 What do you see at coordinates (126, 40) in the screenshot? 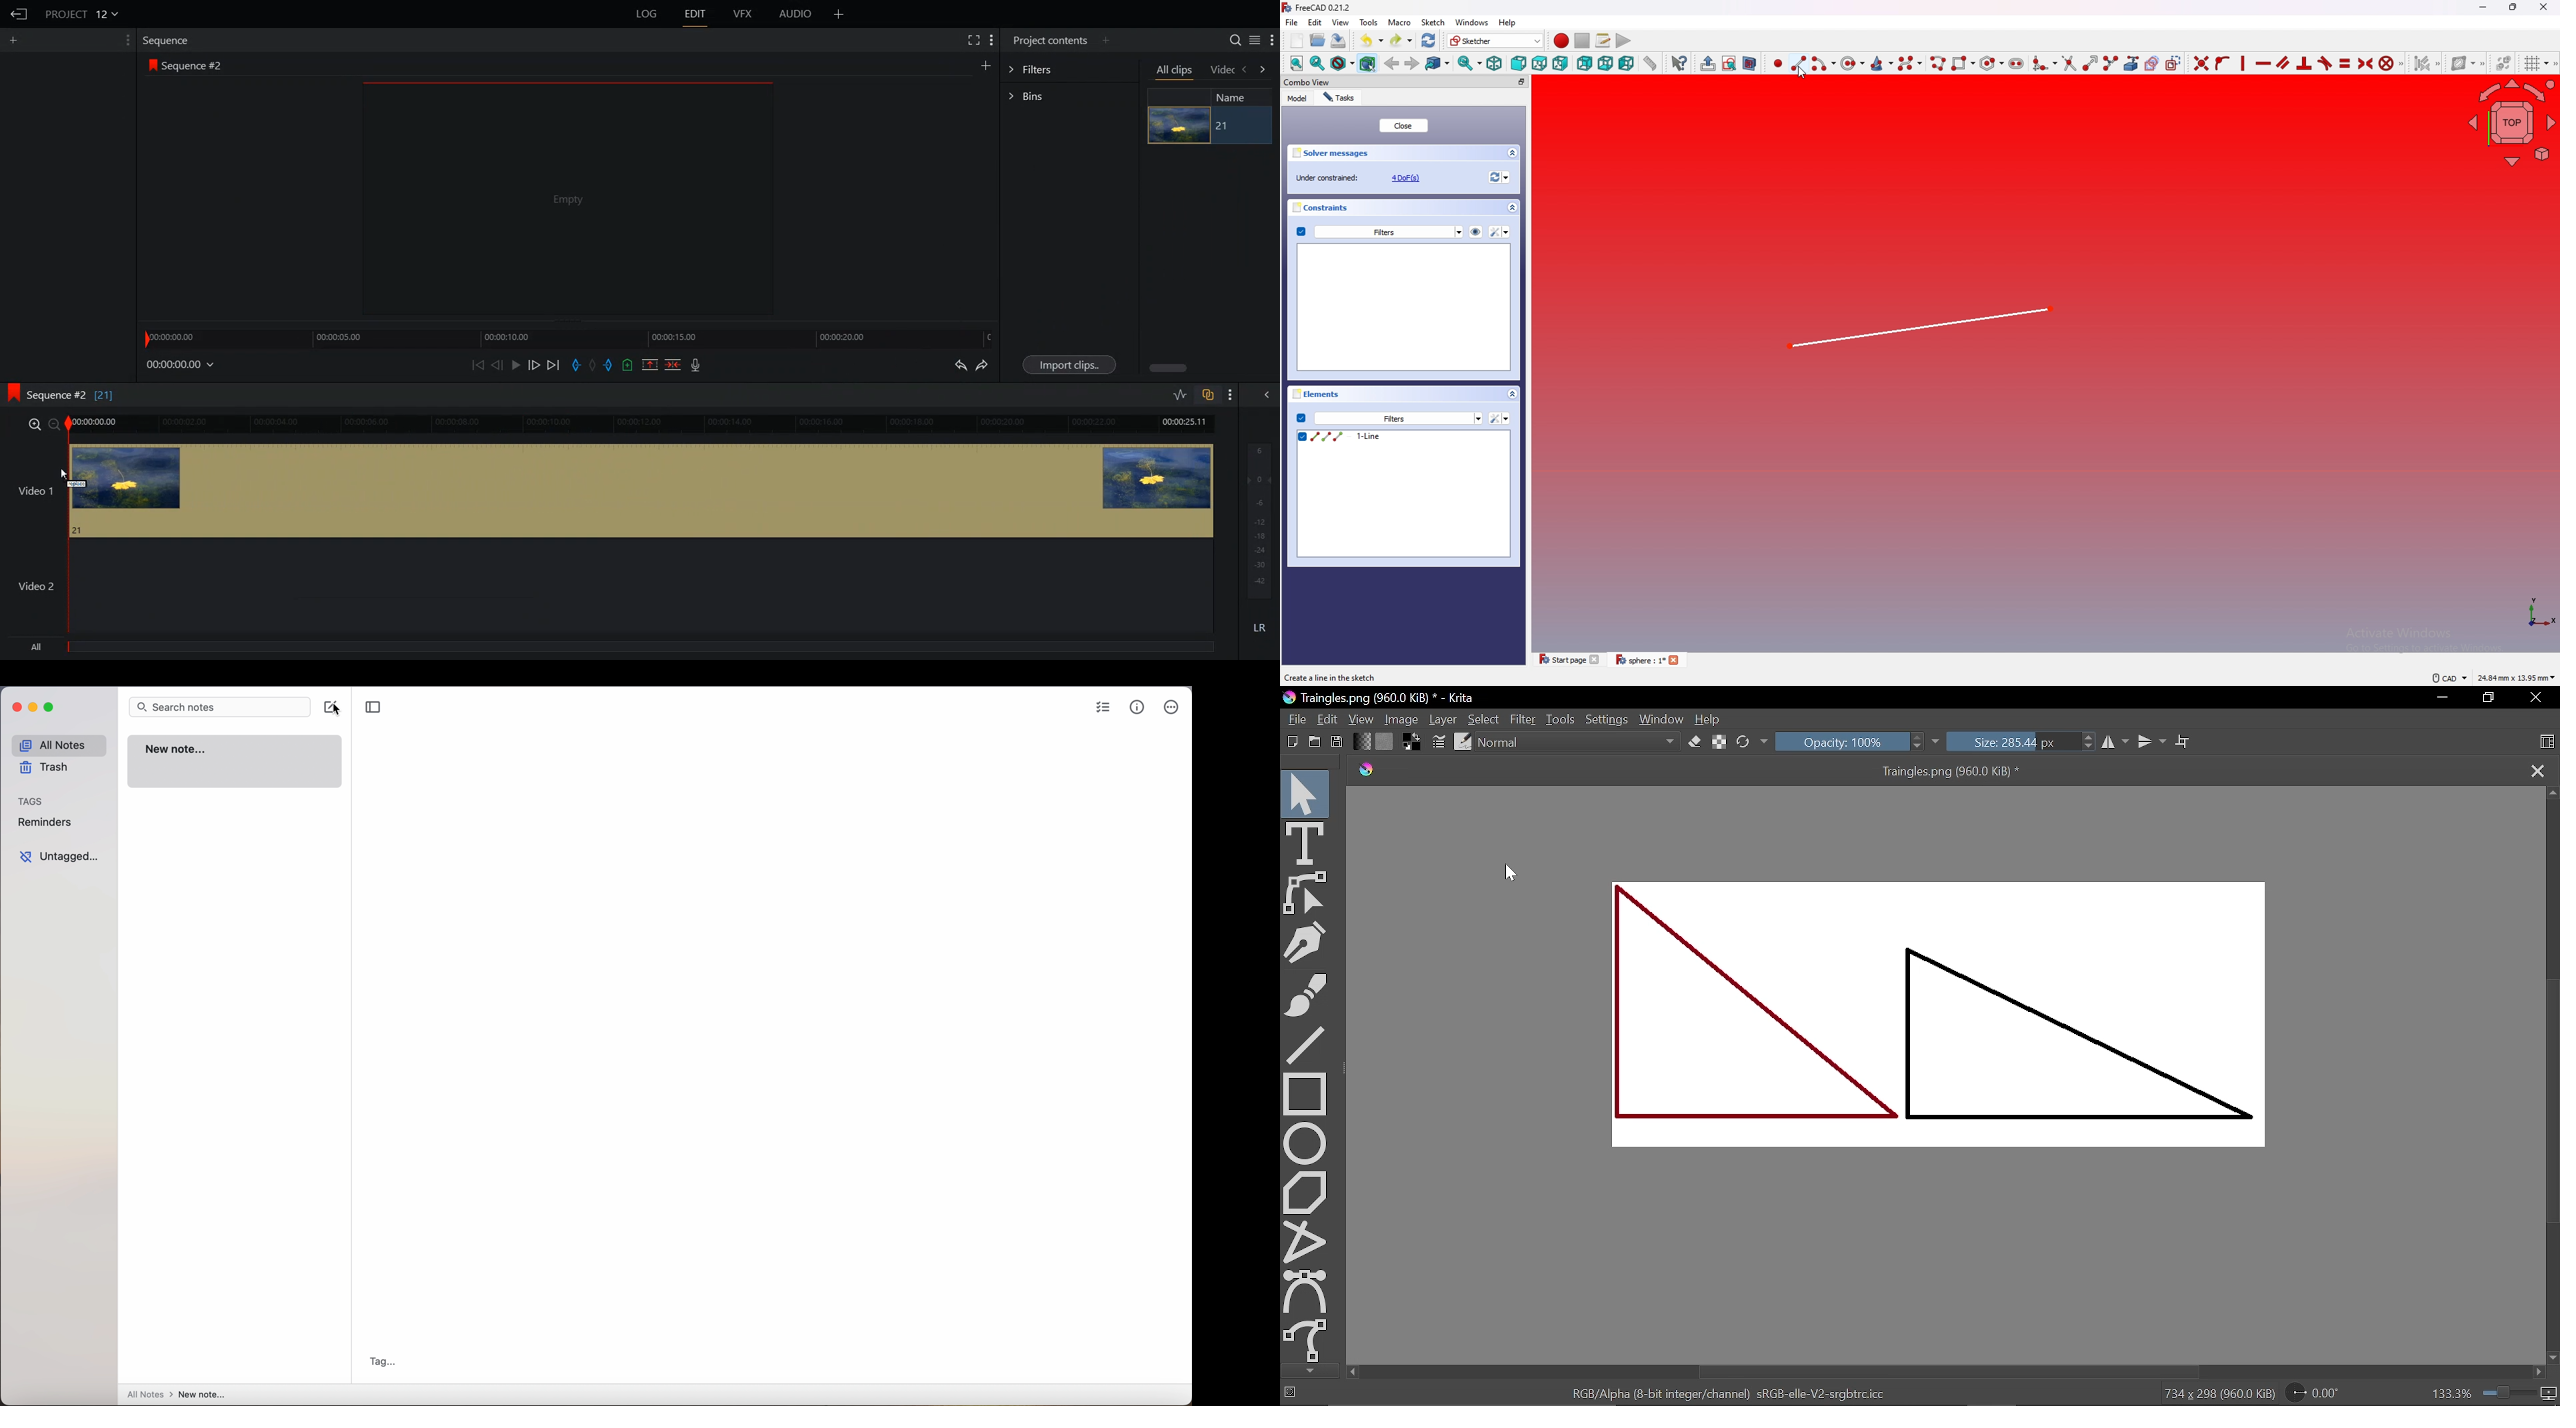
I see `Show Setting Menu` at bounding box center [126, 40].